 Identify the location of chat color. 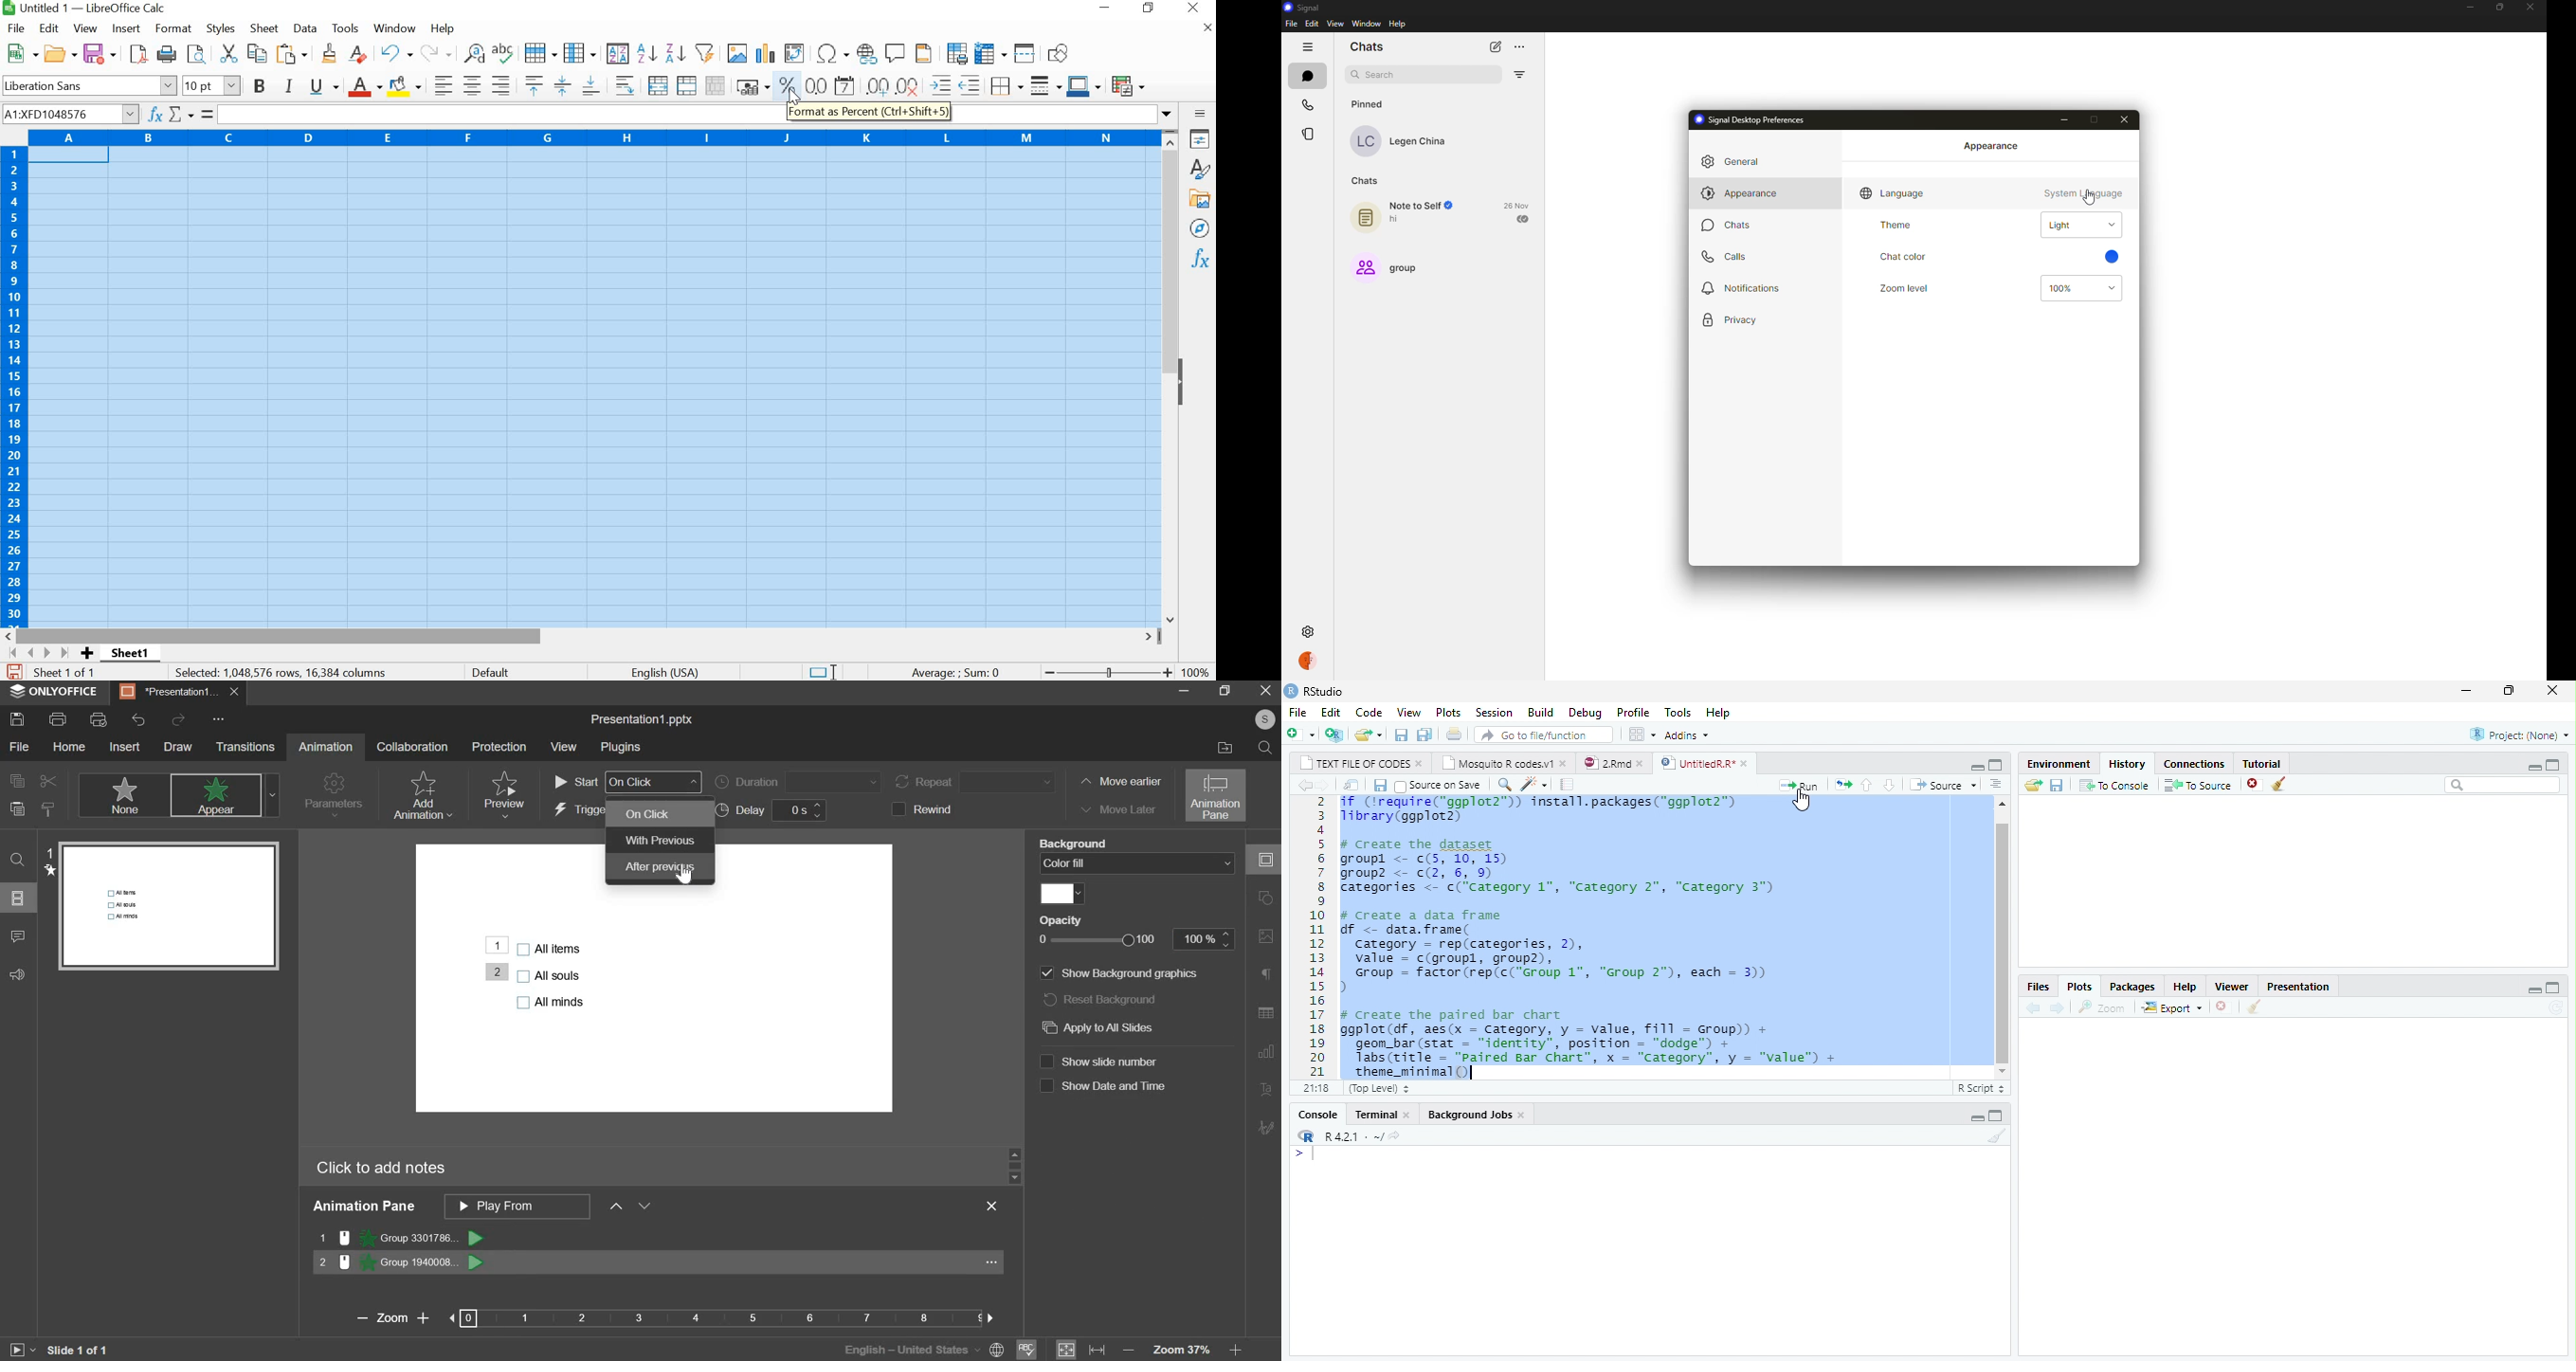
(1904, 256).